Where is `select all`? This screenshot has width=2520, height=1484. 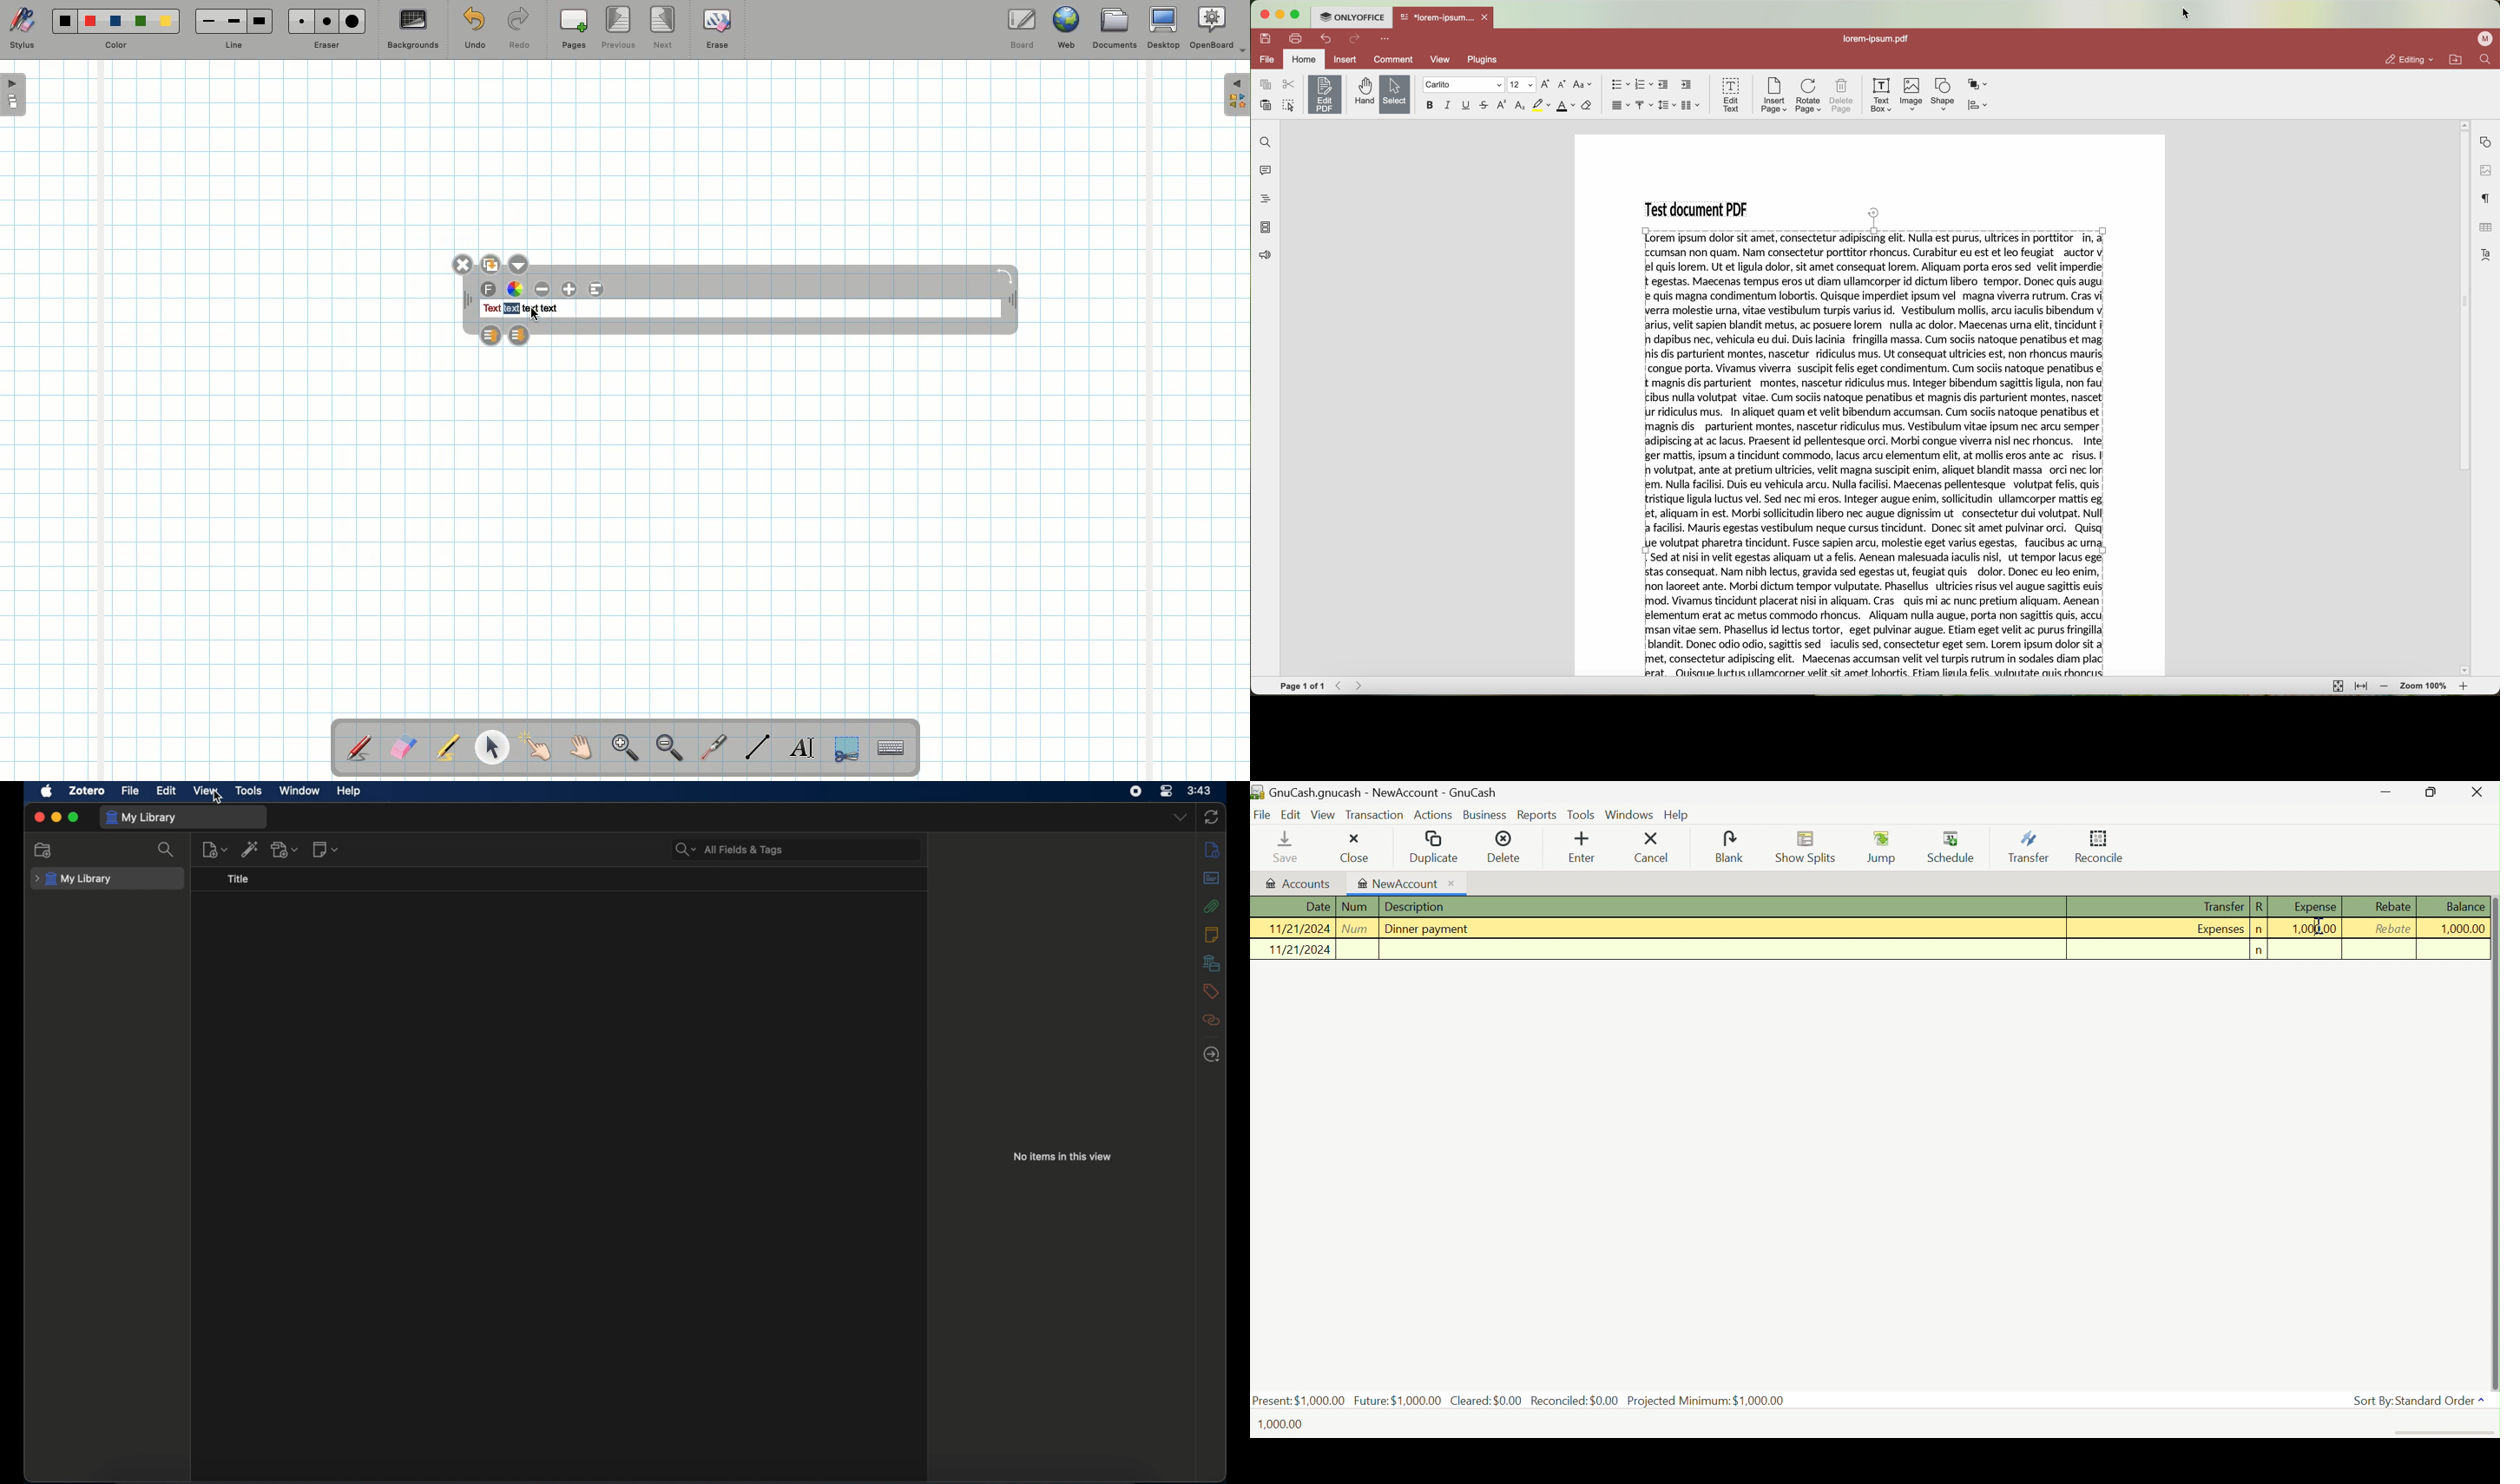
select all is located at coordinates (1289, 105).